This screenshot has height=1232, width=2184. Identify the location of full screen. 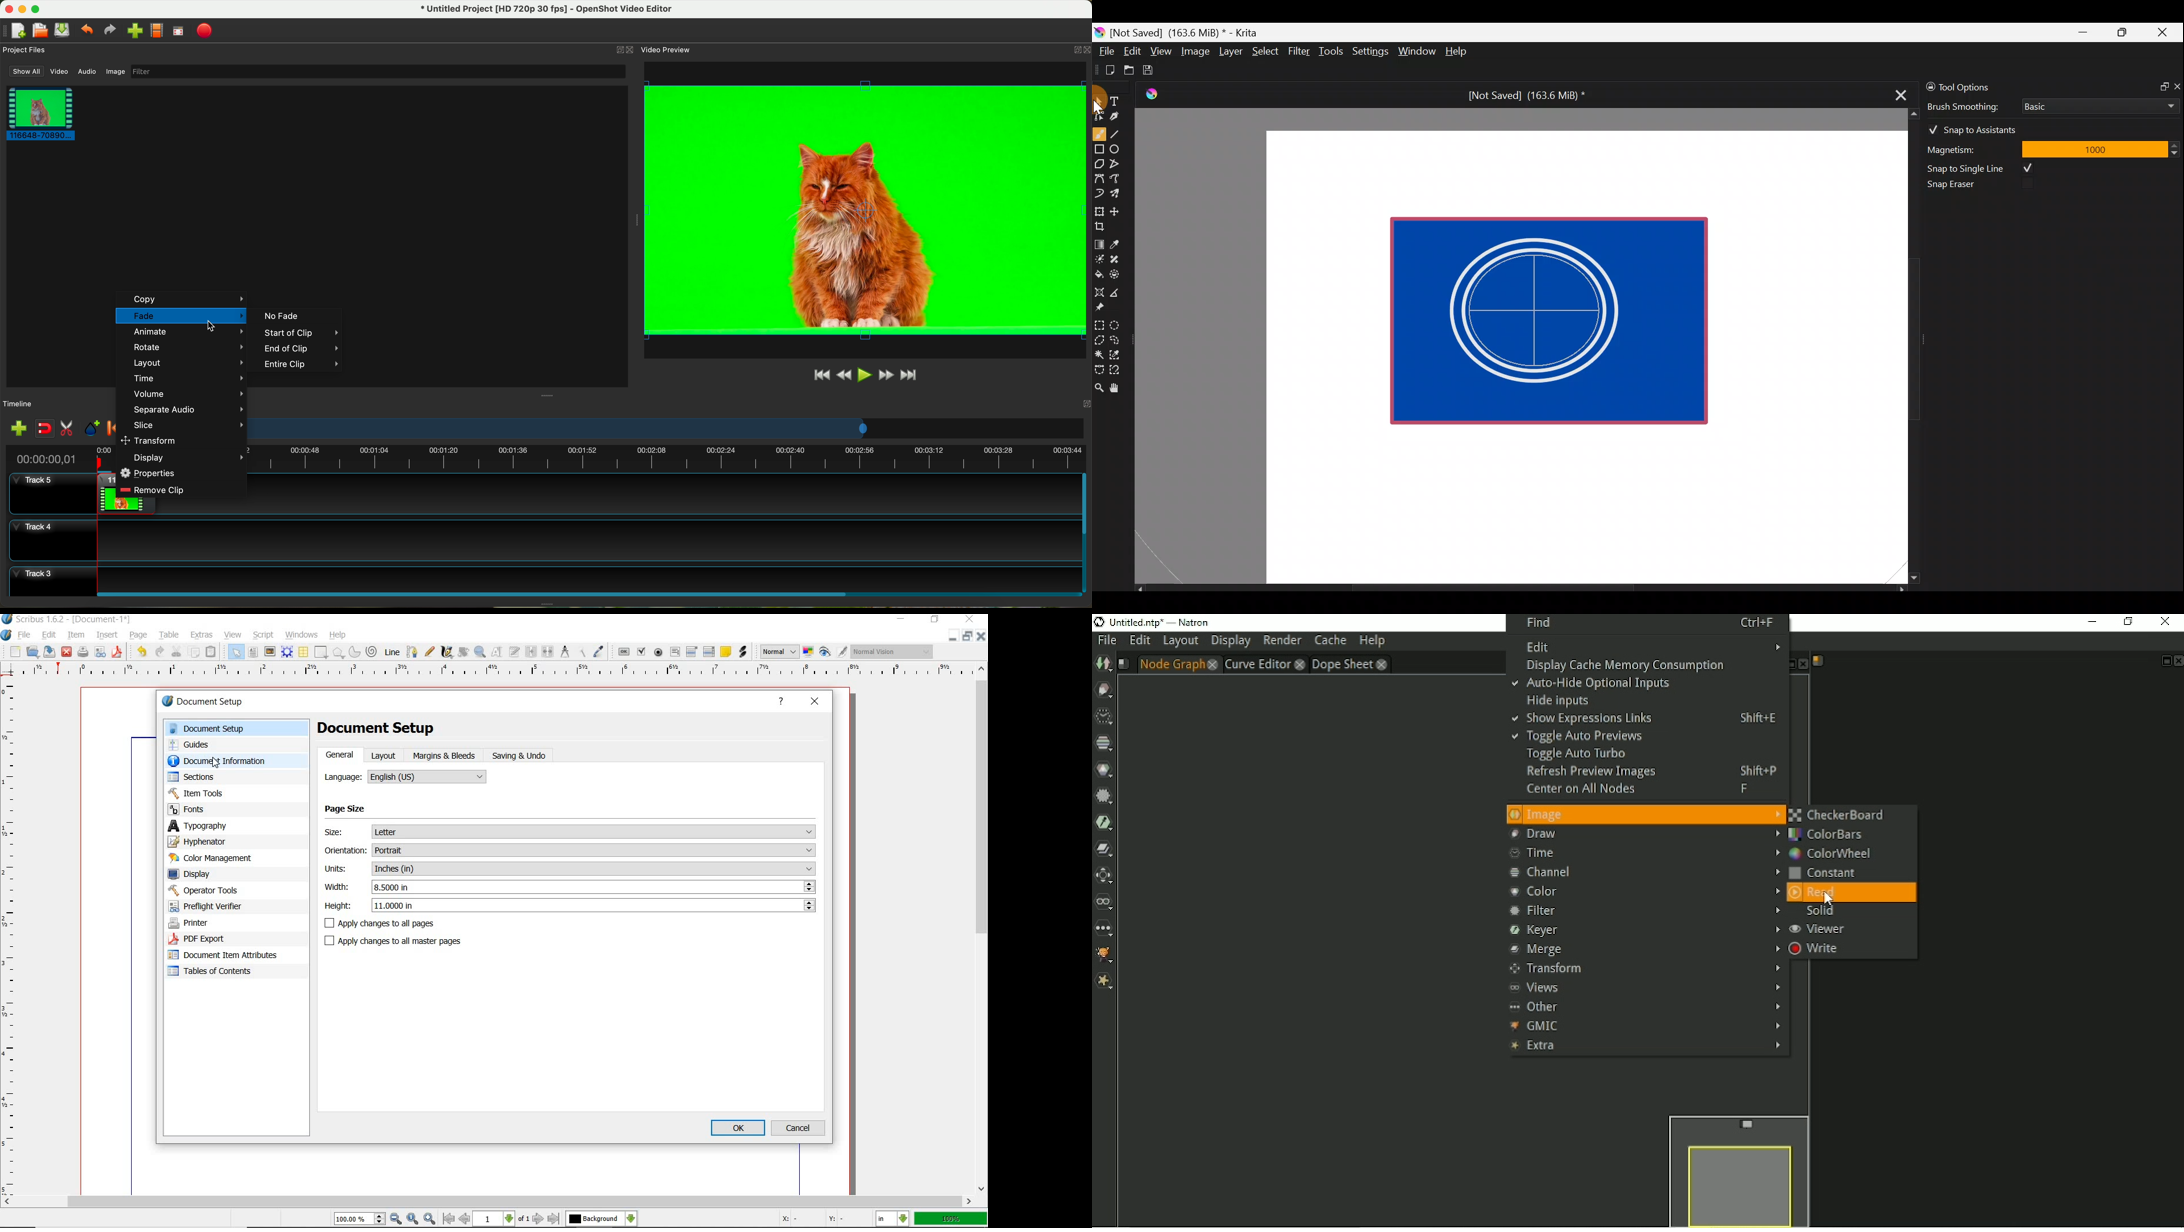
(178, 31).